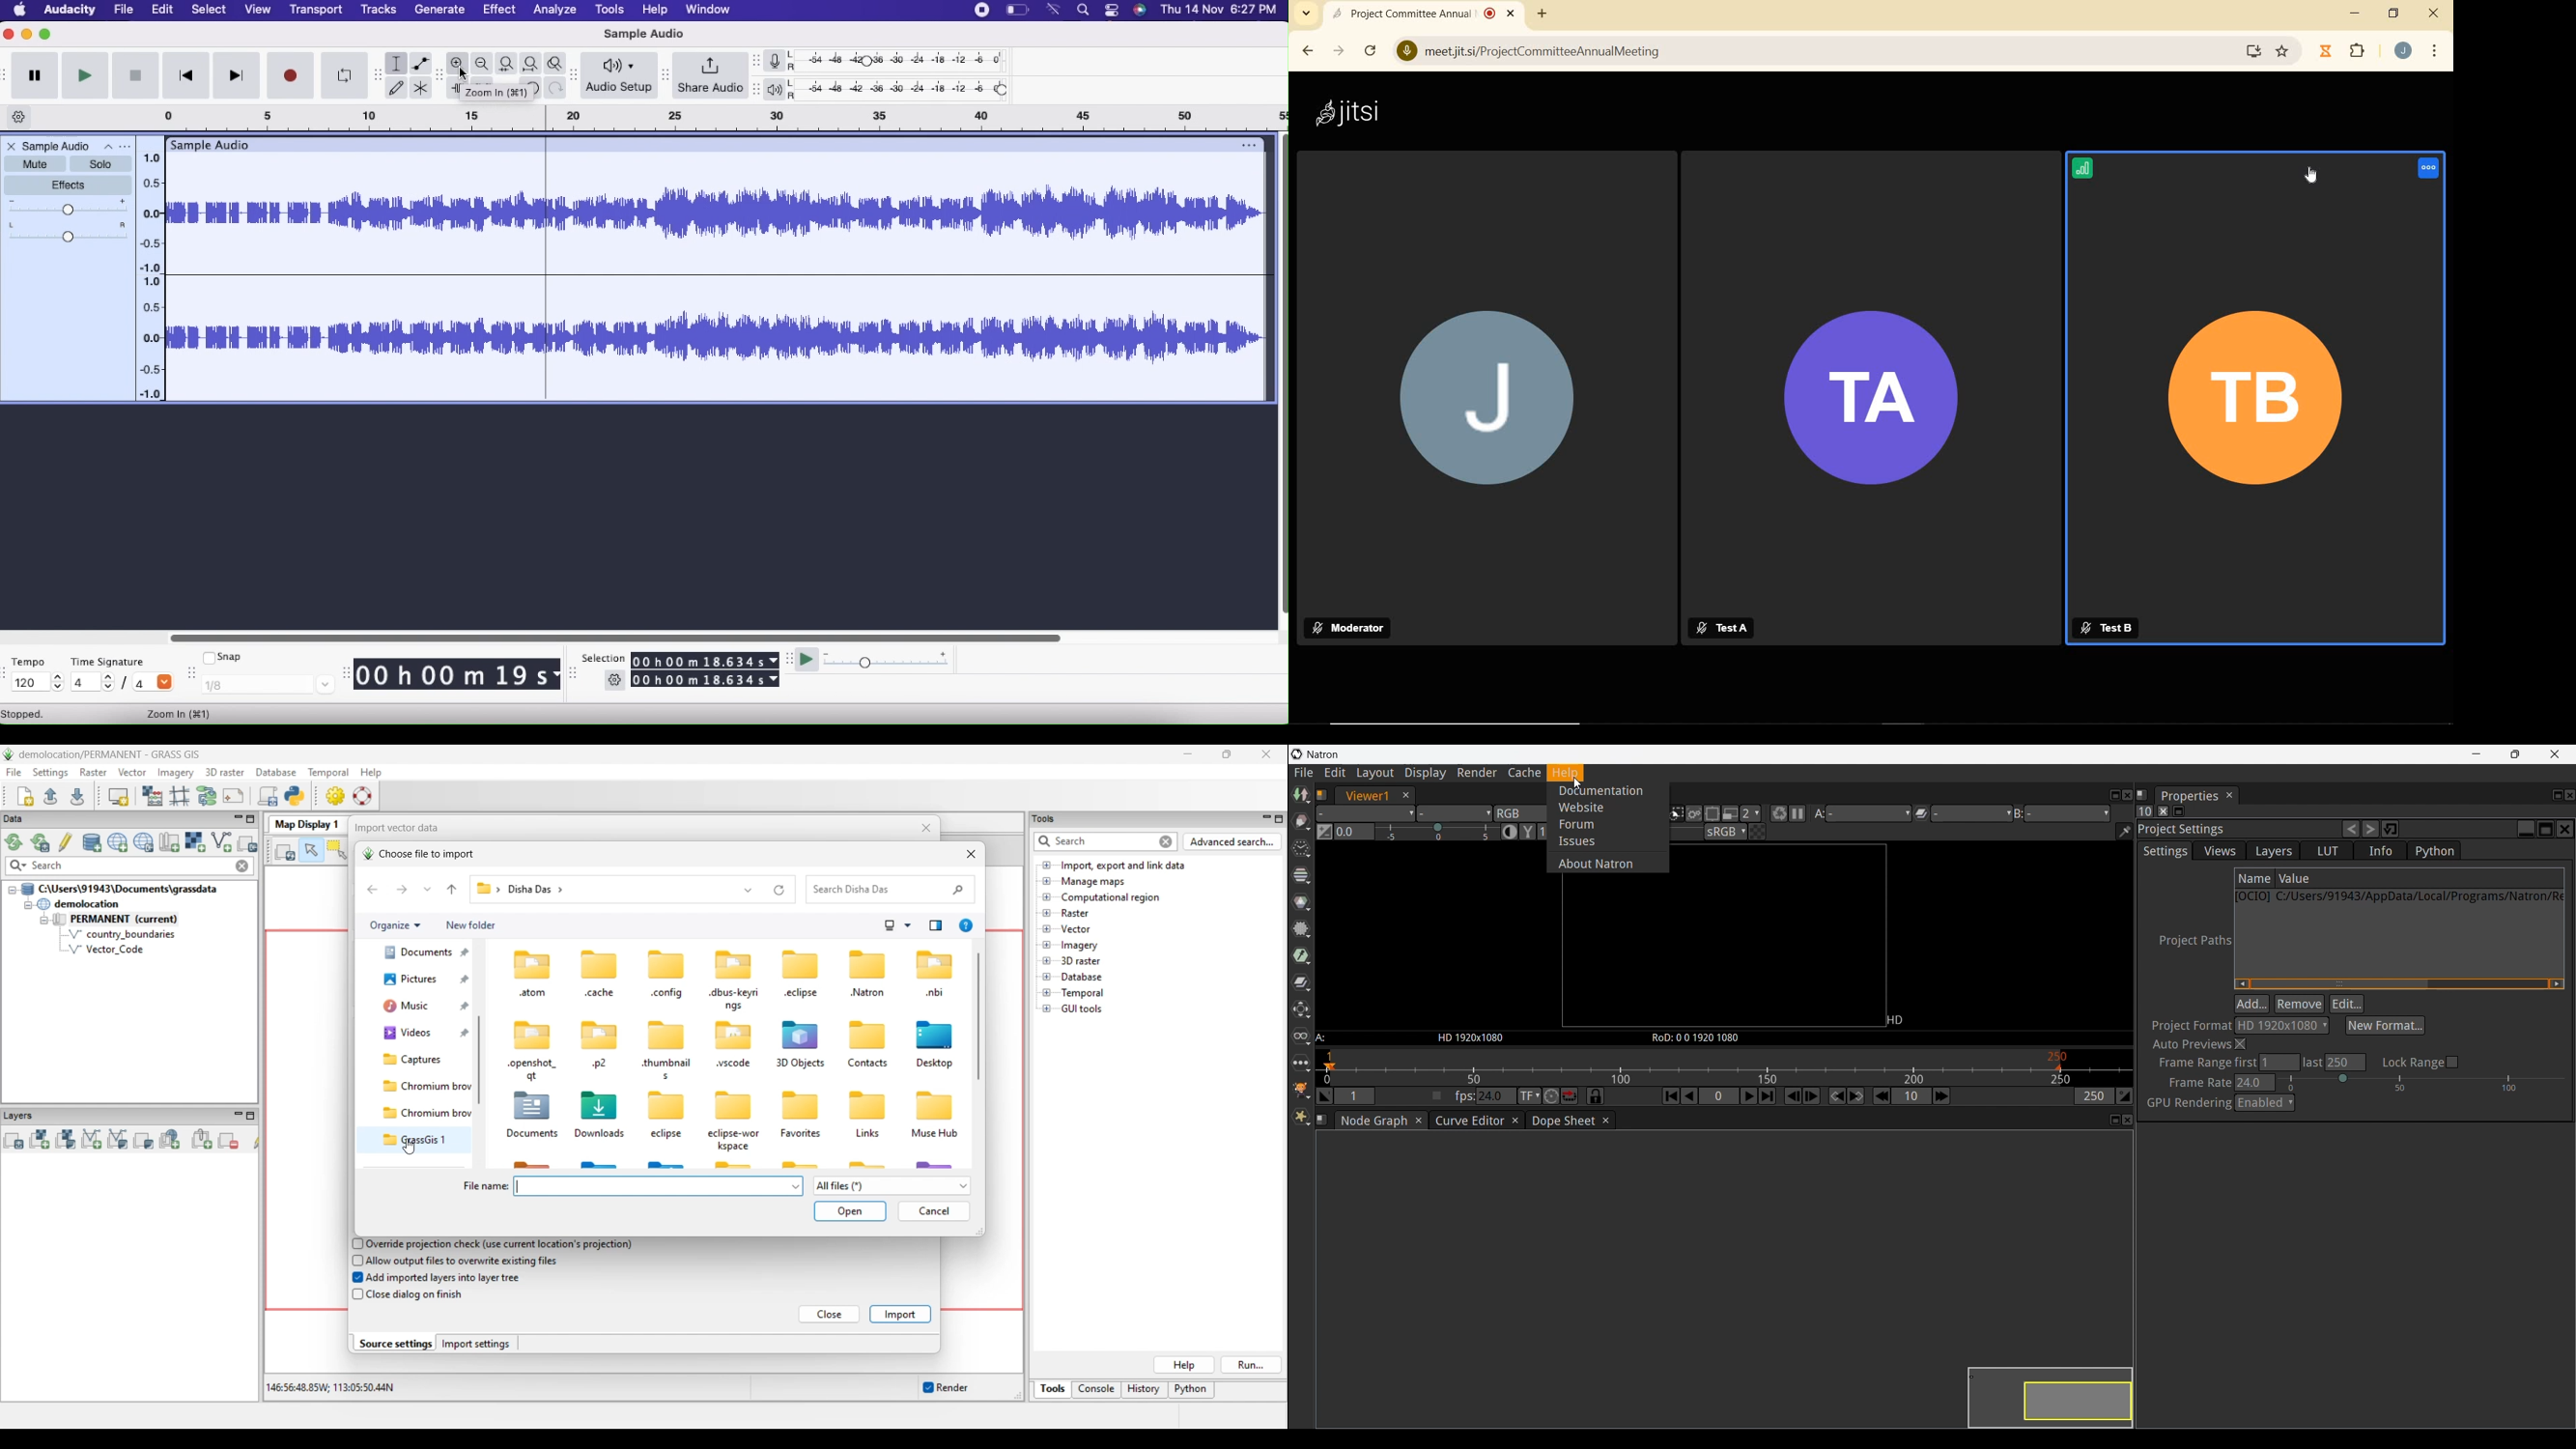  Describe the element at coordinates (1352, 113) in the screenshot. I see `Jitsi` at that location.